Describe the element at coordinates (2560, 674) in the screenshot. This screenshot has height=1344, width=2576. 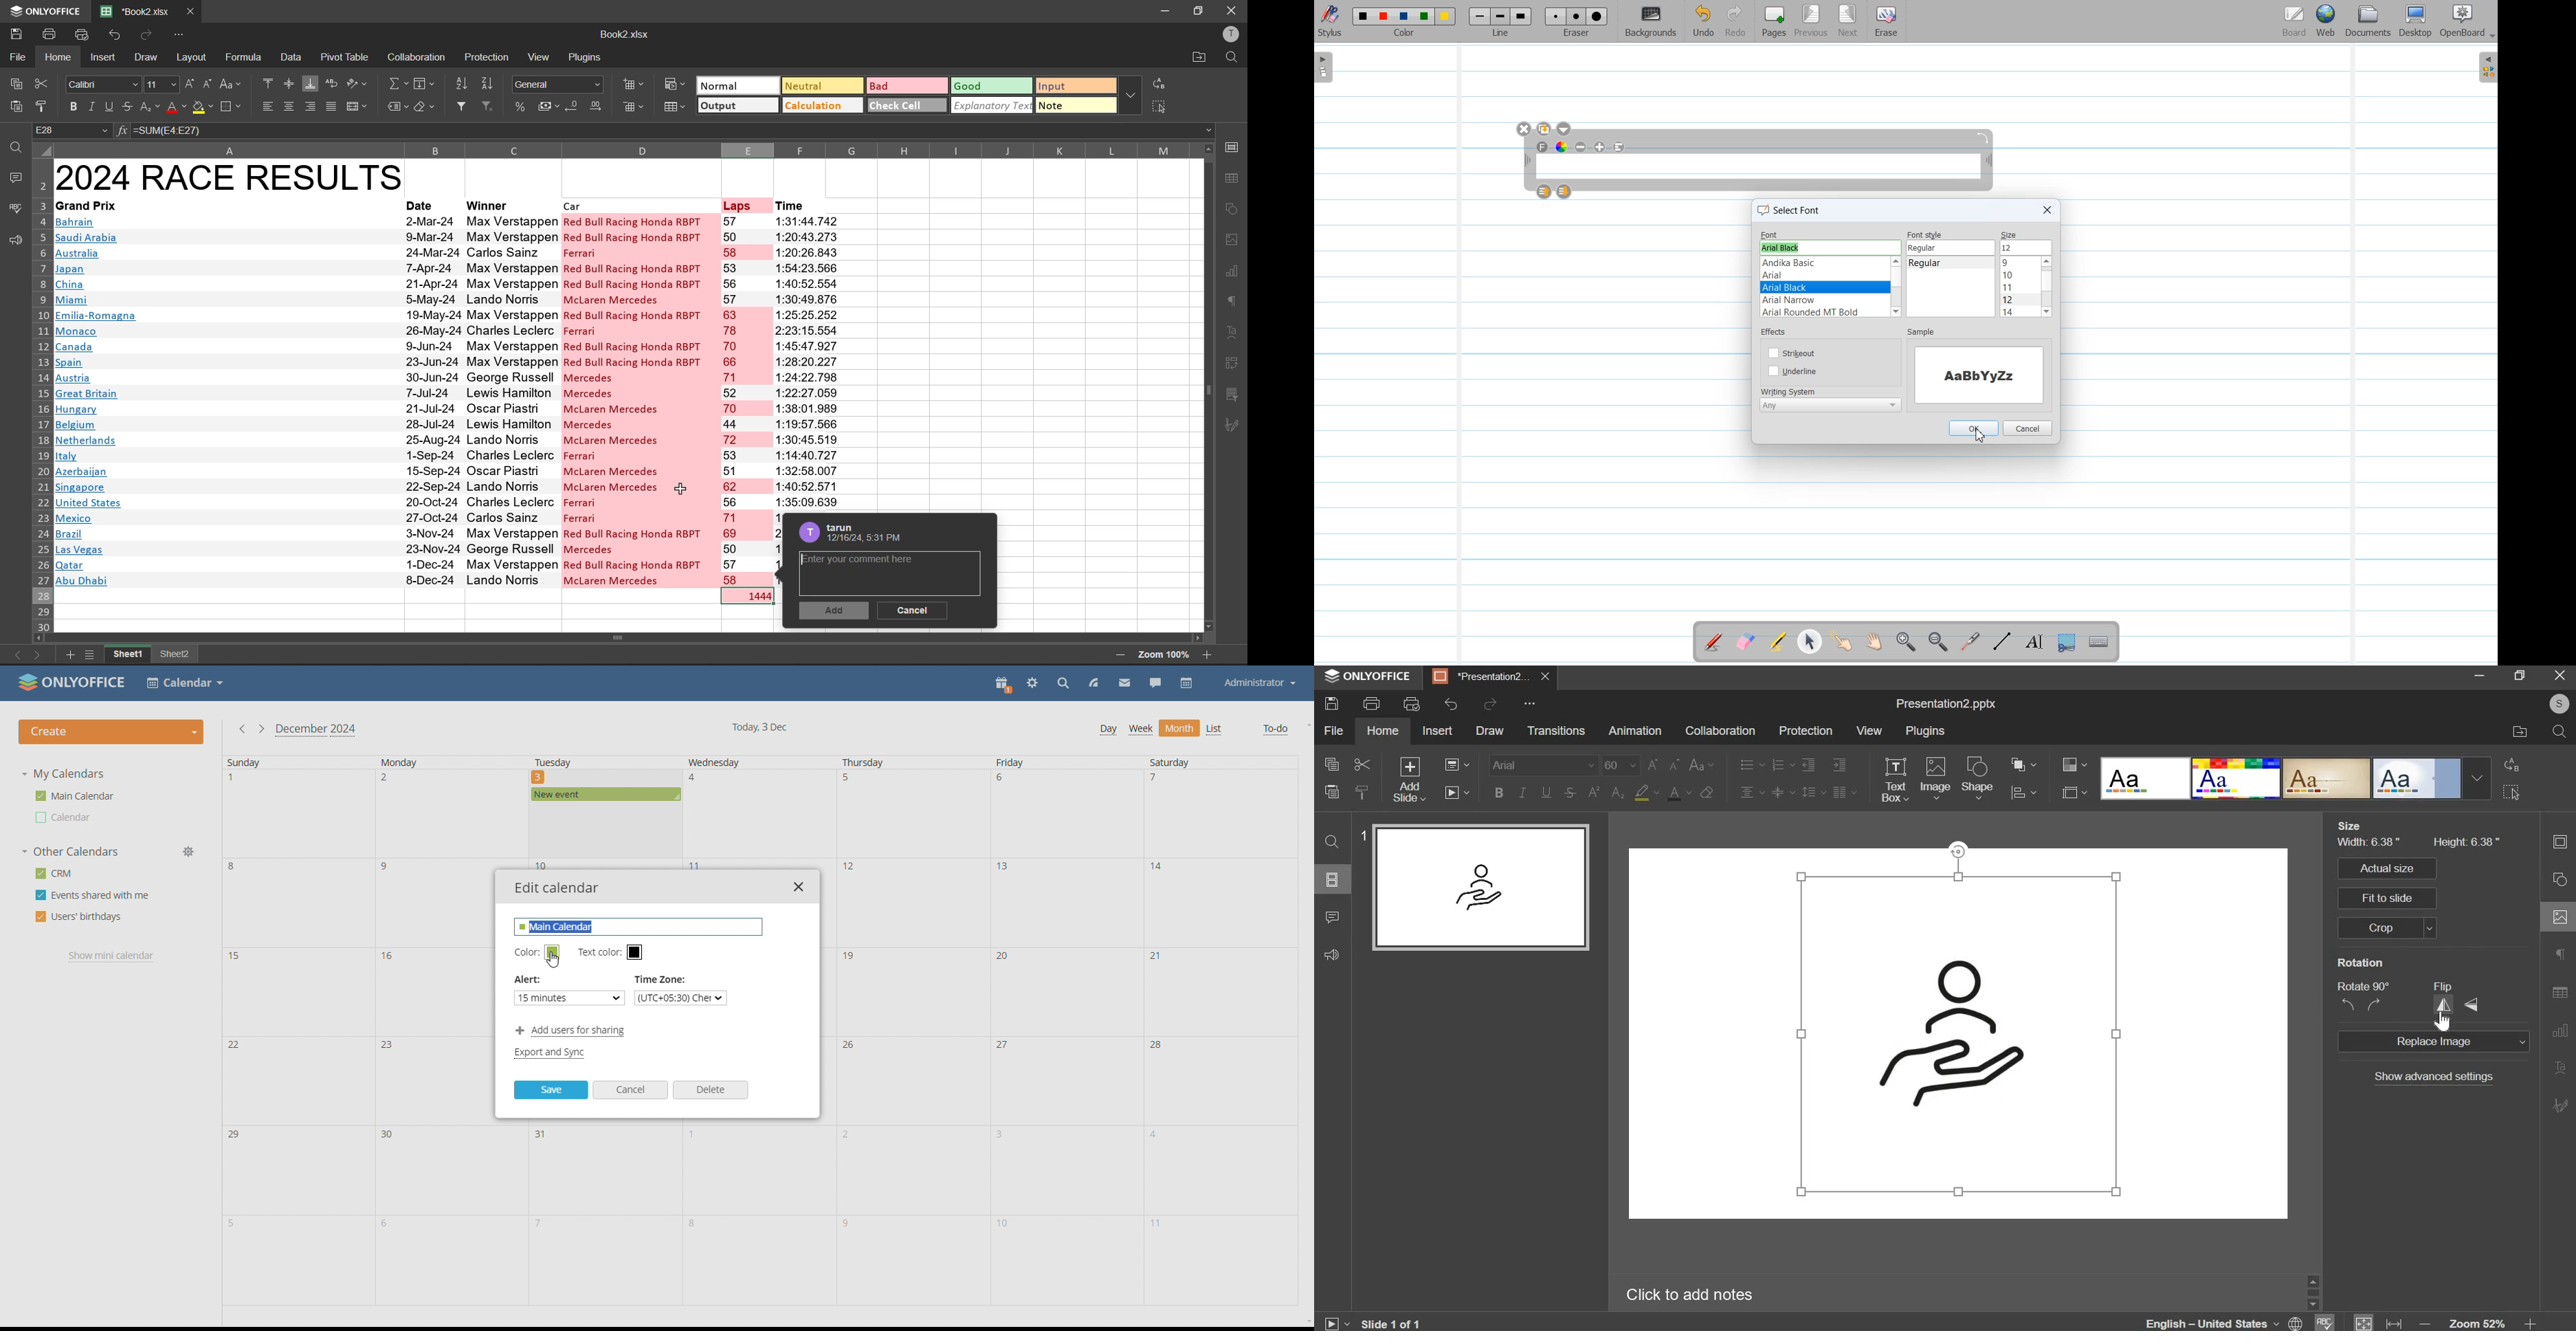
I see `exit` at that location.